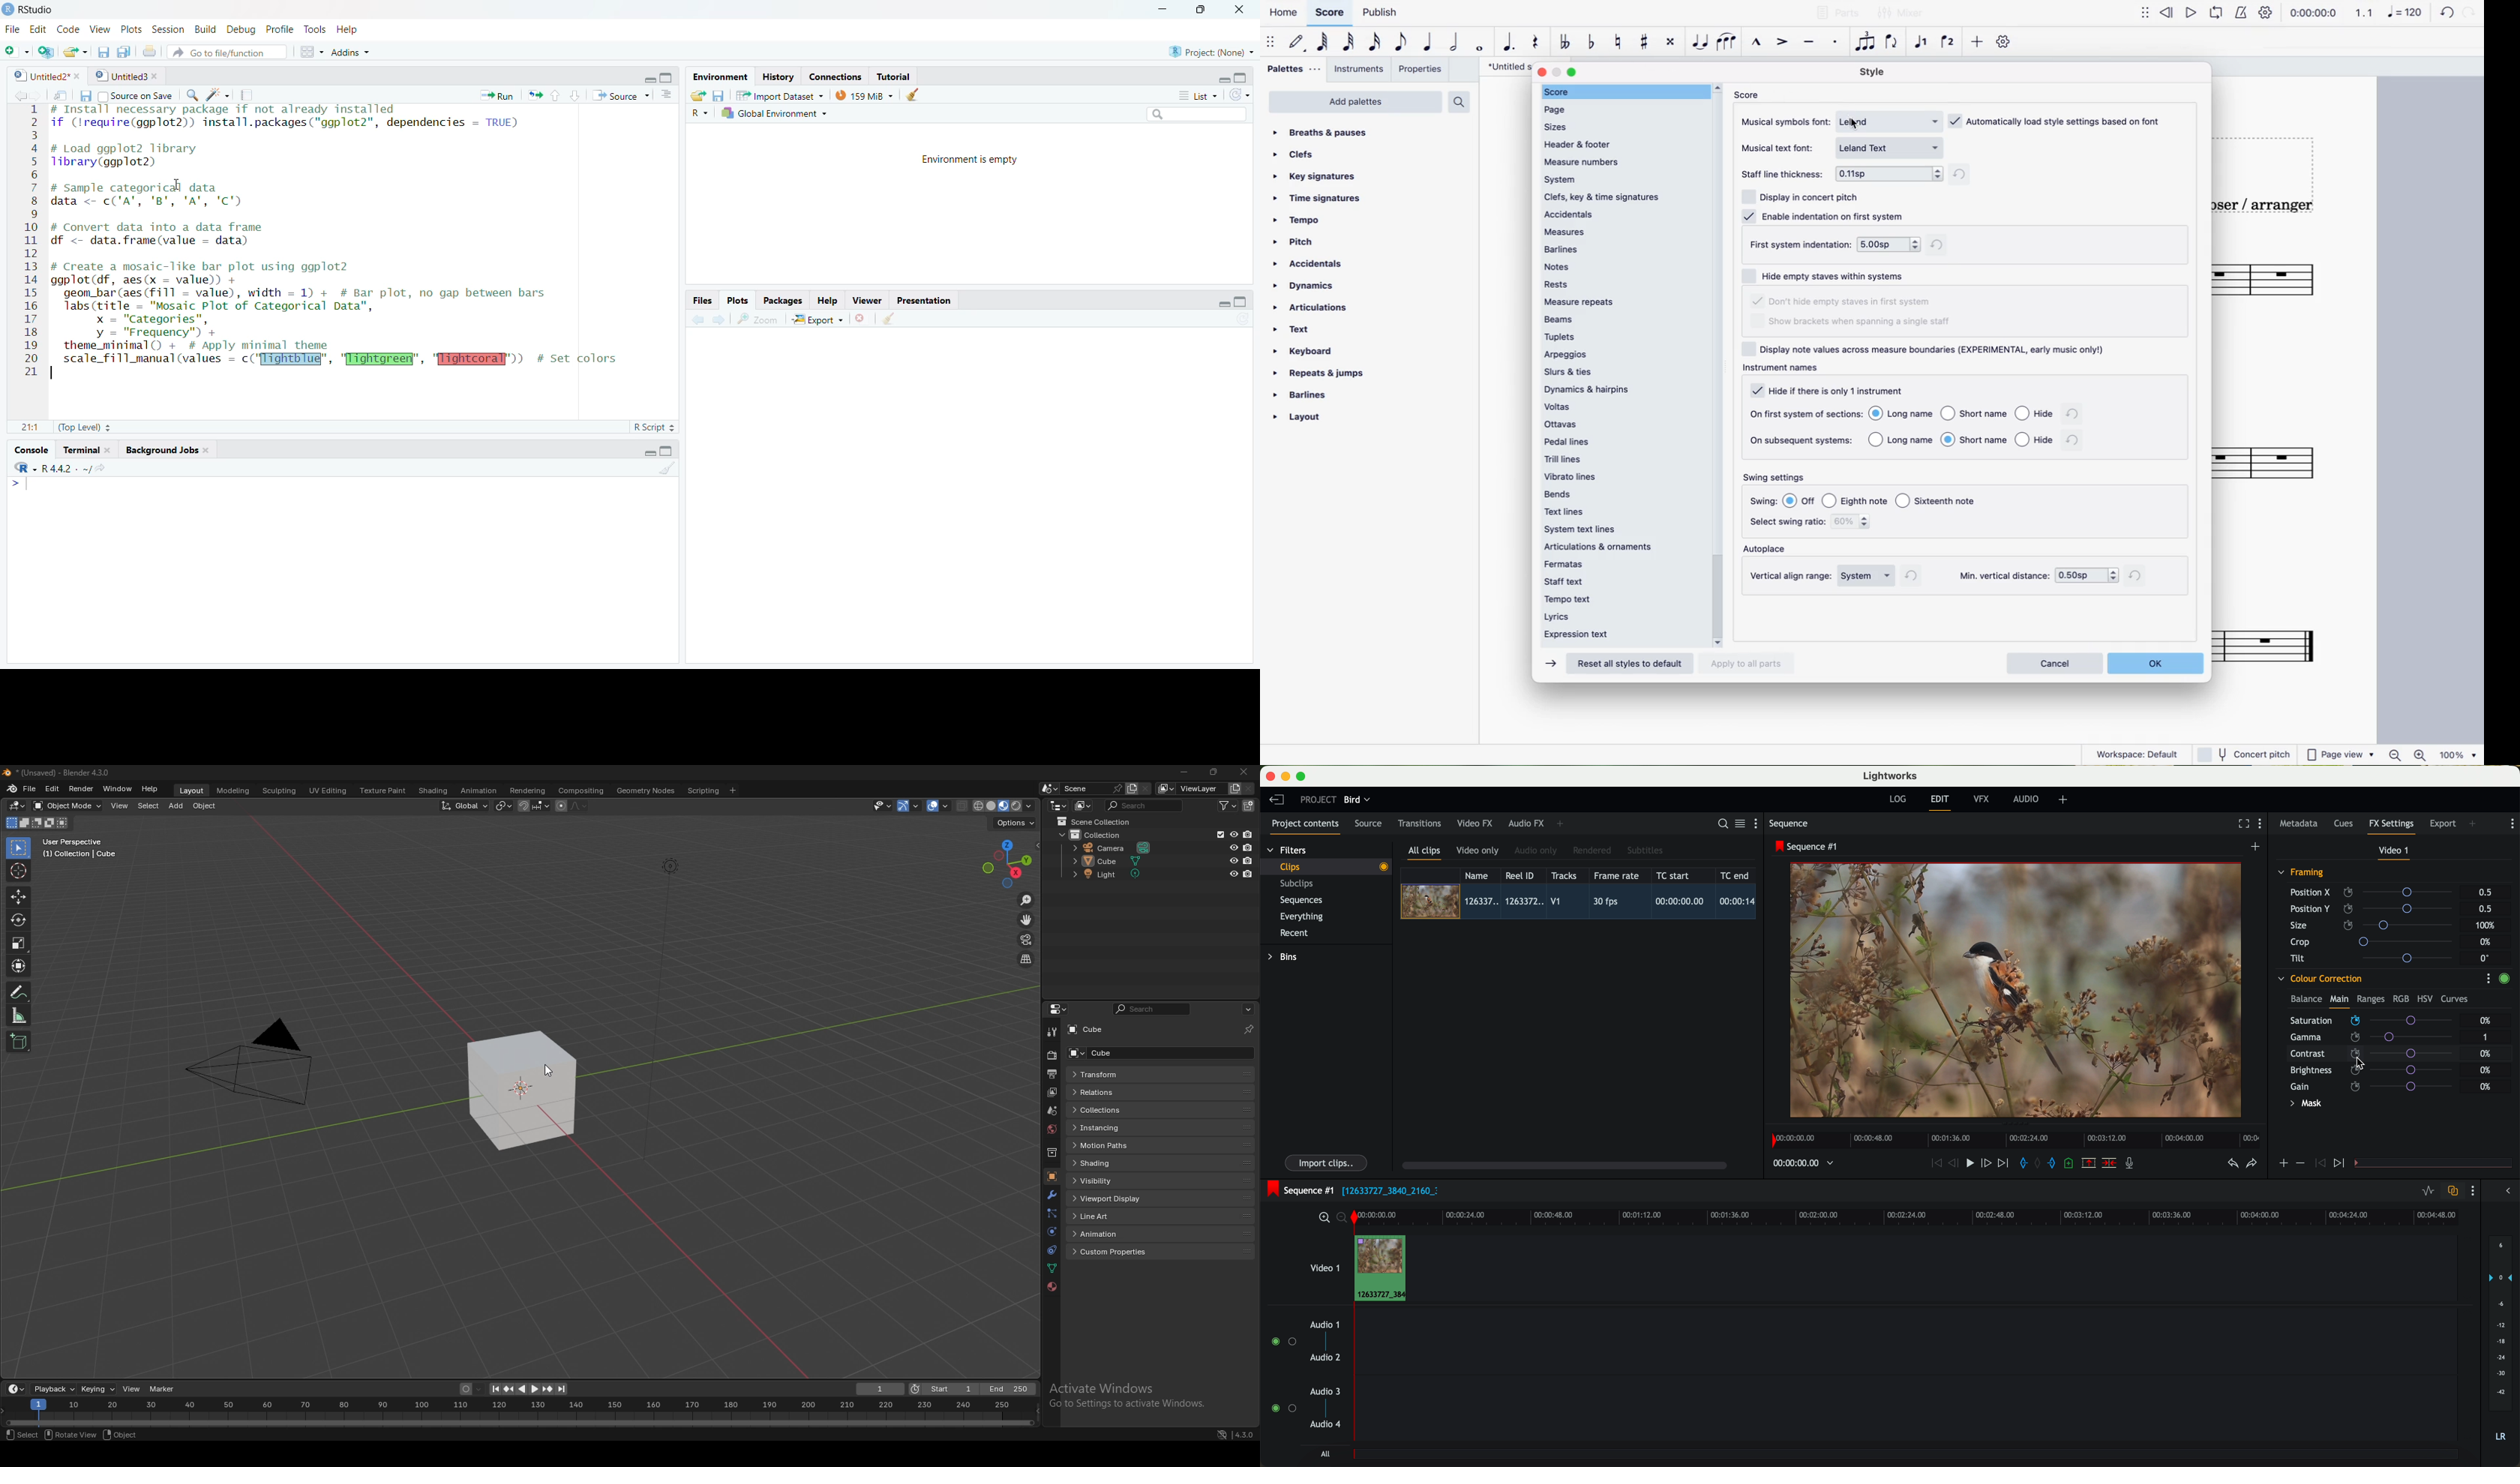  What do you see at coordinates (1960, 439) in the screenshot?
I see `options` at bounding box center [1960, 439].